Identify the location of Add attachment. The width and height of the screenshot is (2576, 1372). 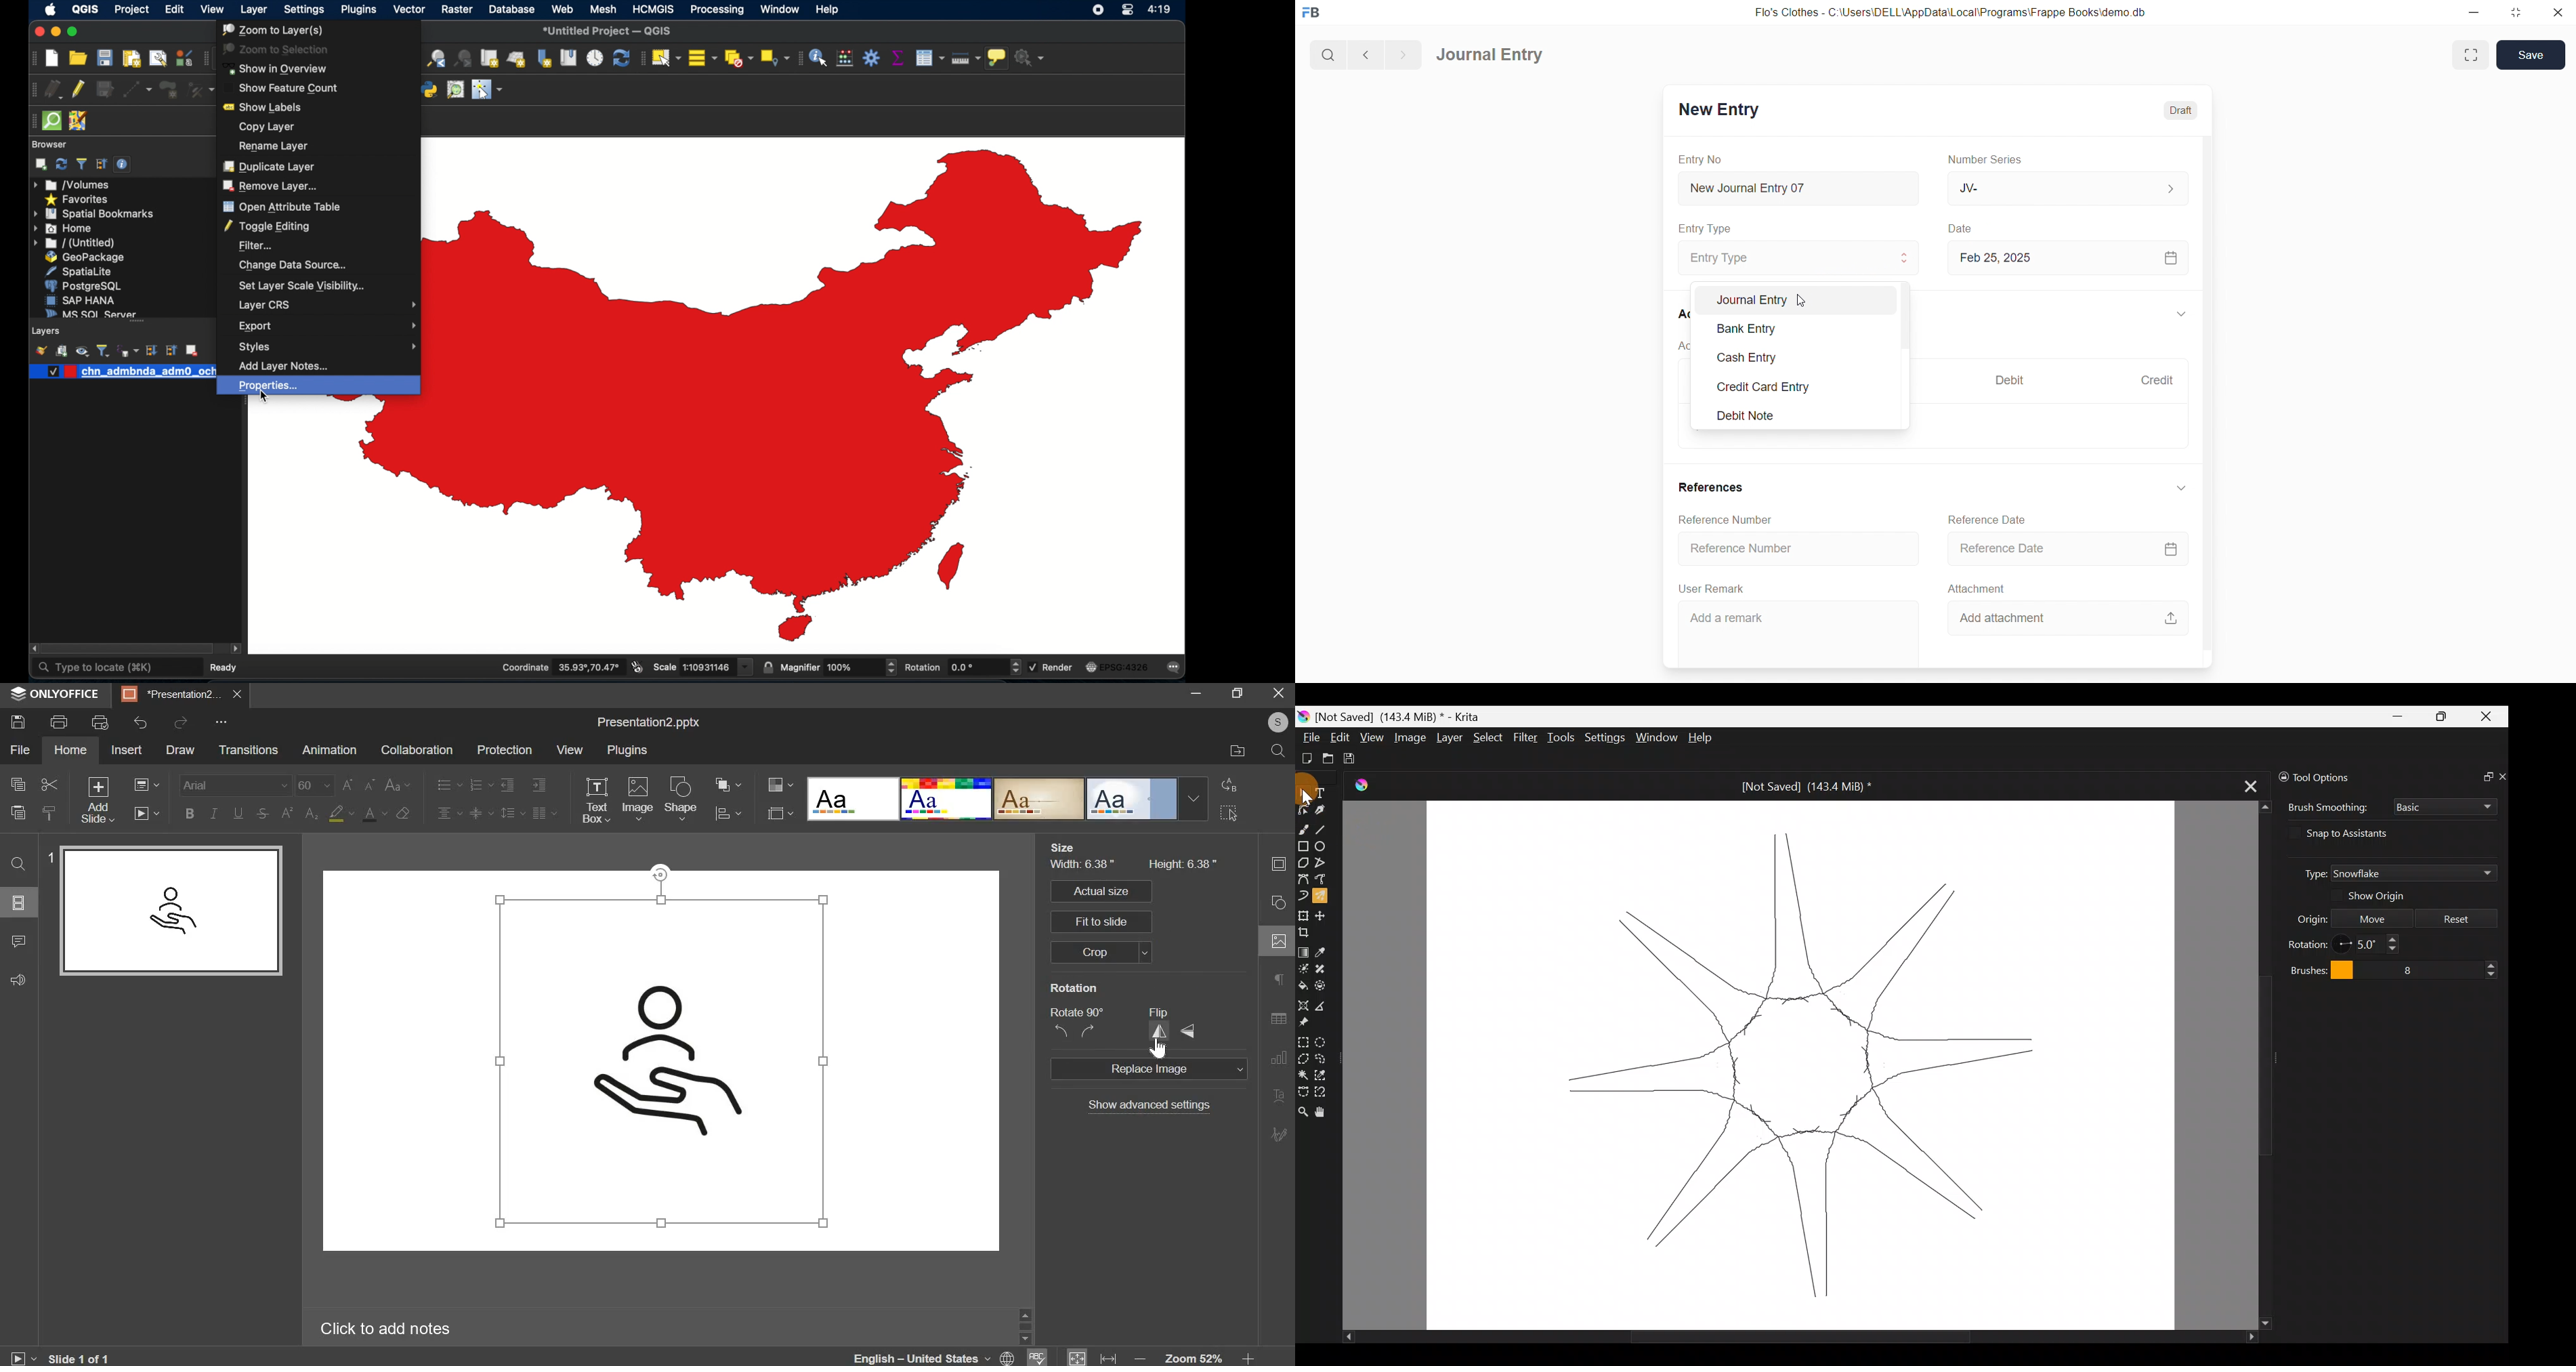
(2067, 617).